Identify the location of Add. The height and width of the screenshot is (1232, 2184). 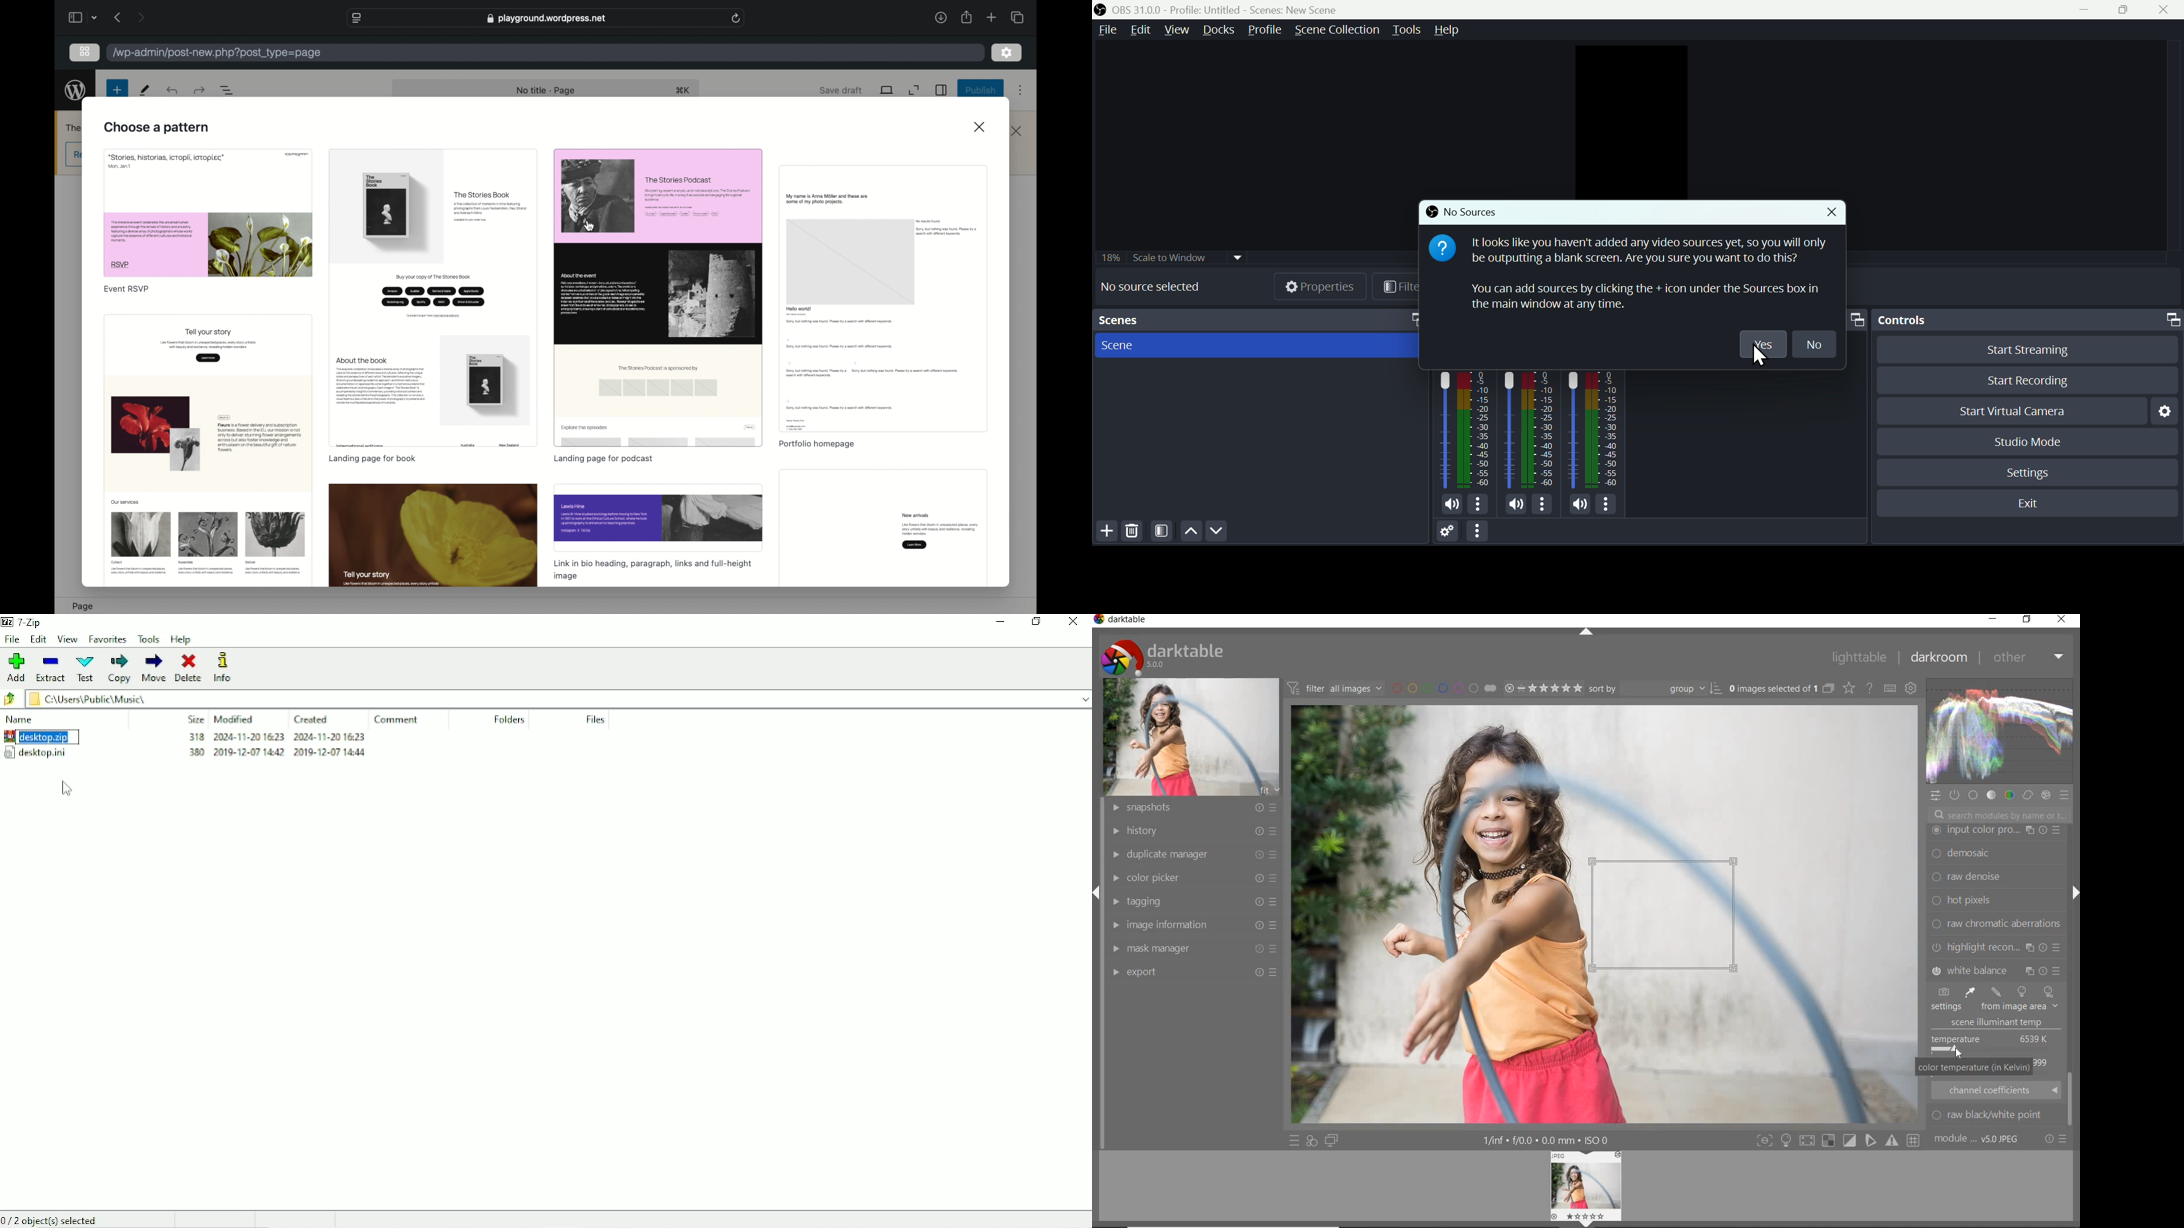
(1105, 532).